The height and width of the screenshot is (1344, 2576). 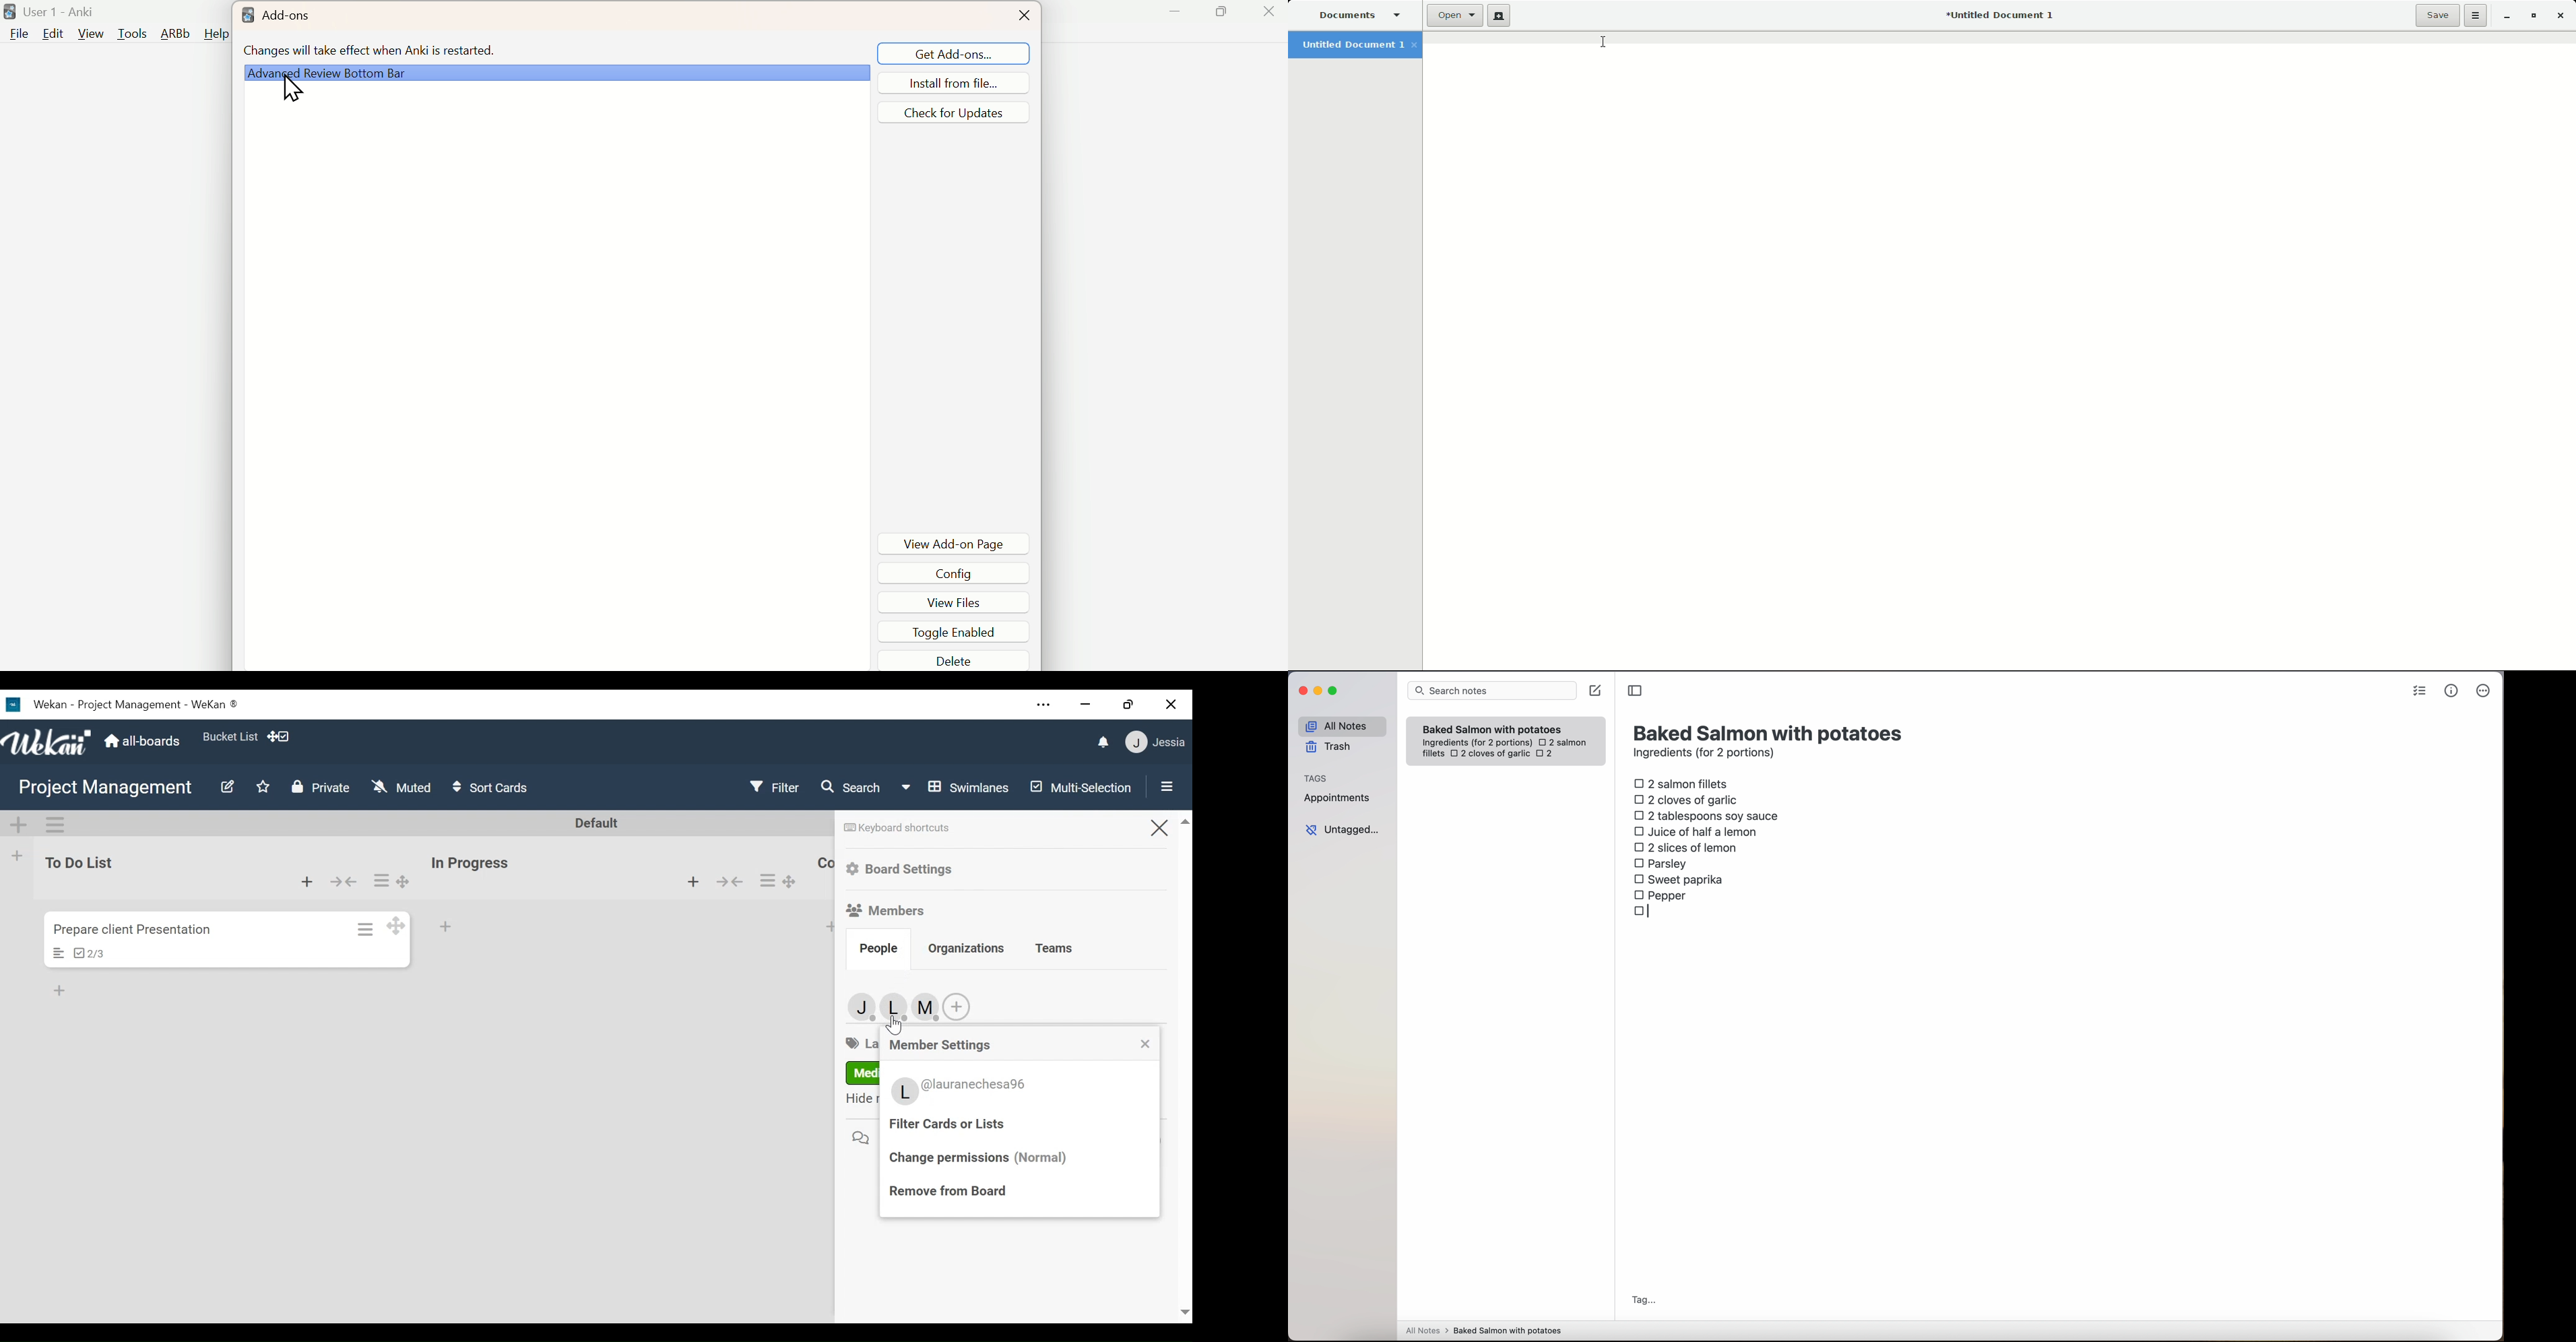 What do you see at coordinates (381, 880) in the screenshot?
I see `List actions` at bounding box center [381, 880].